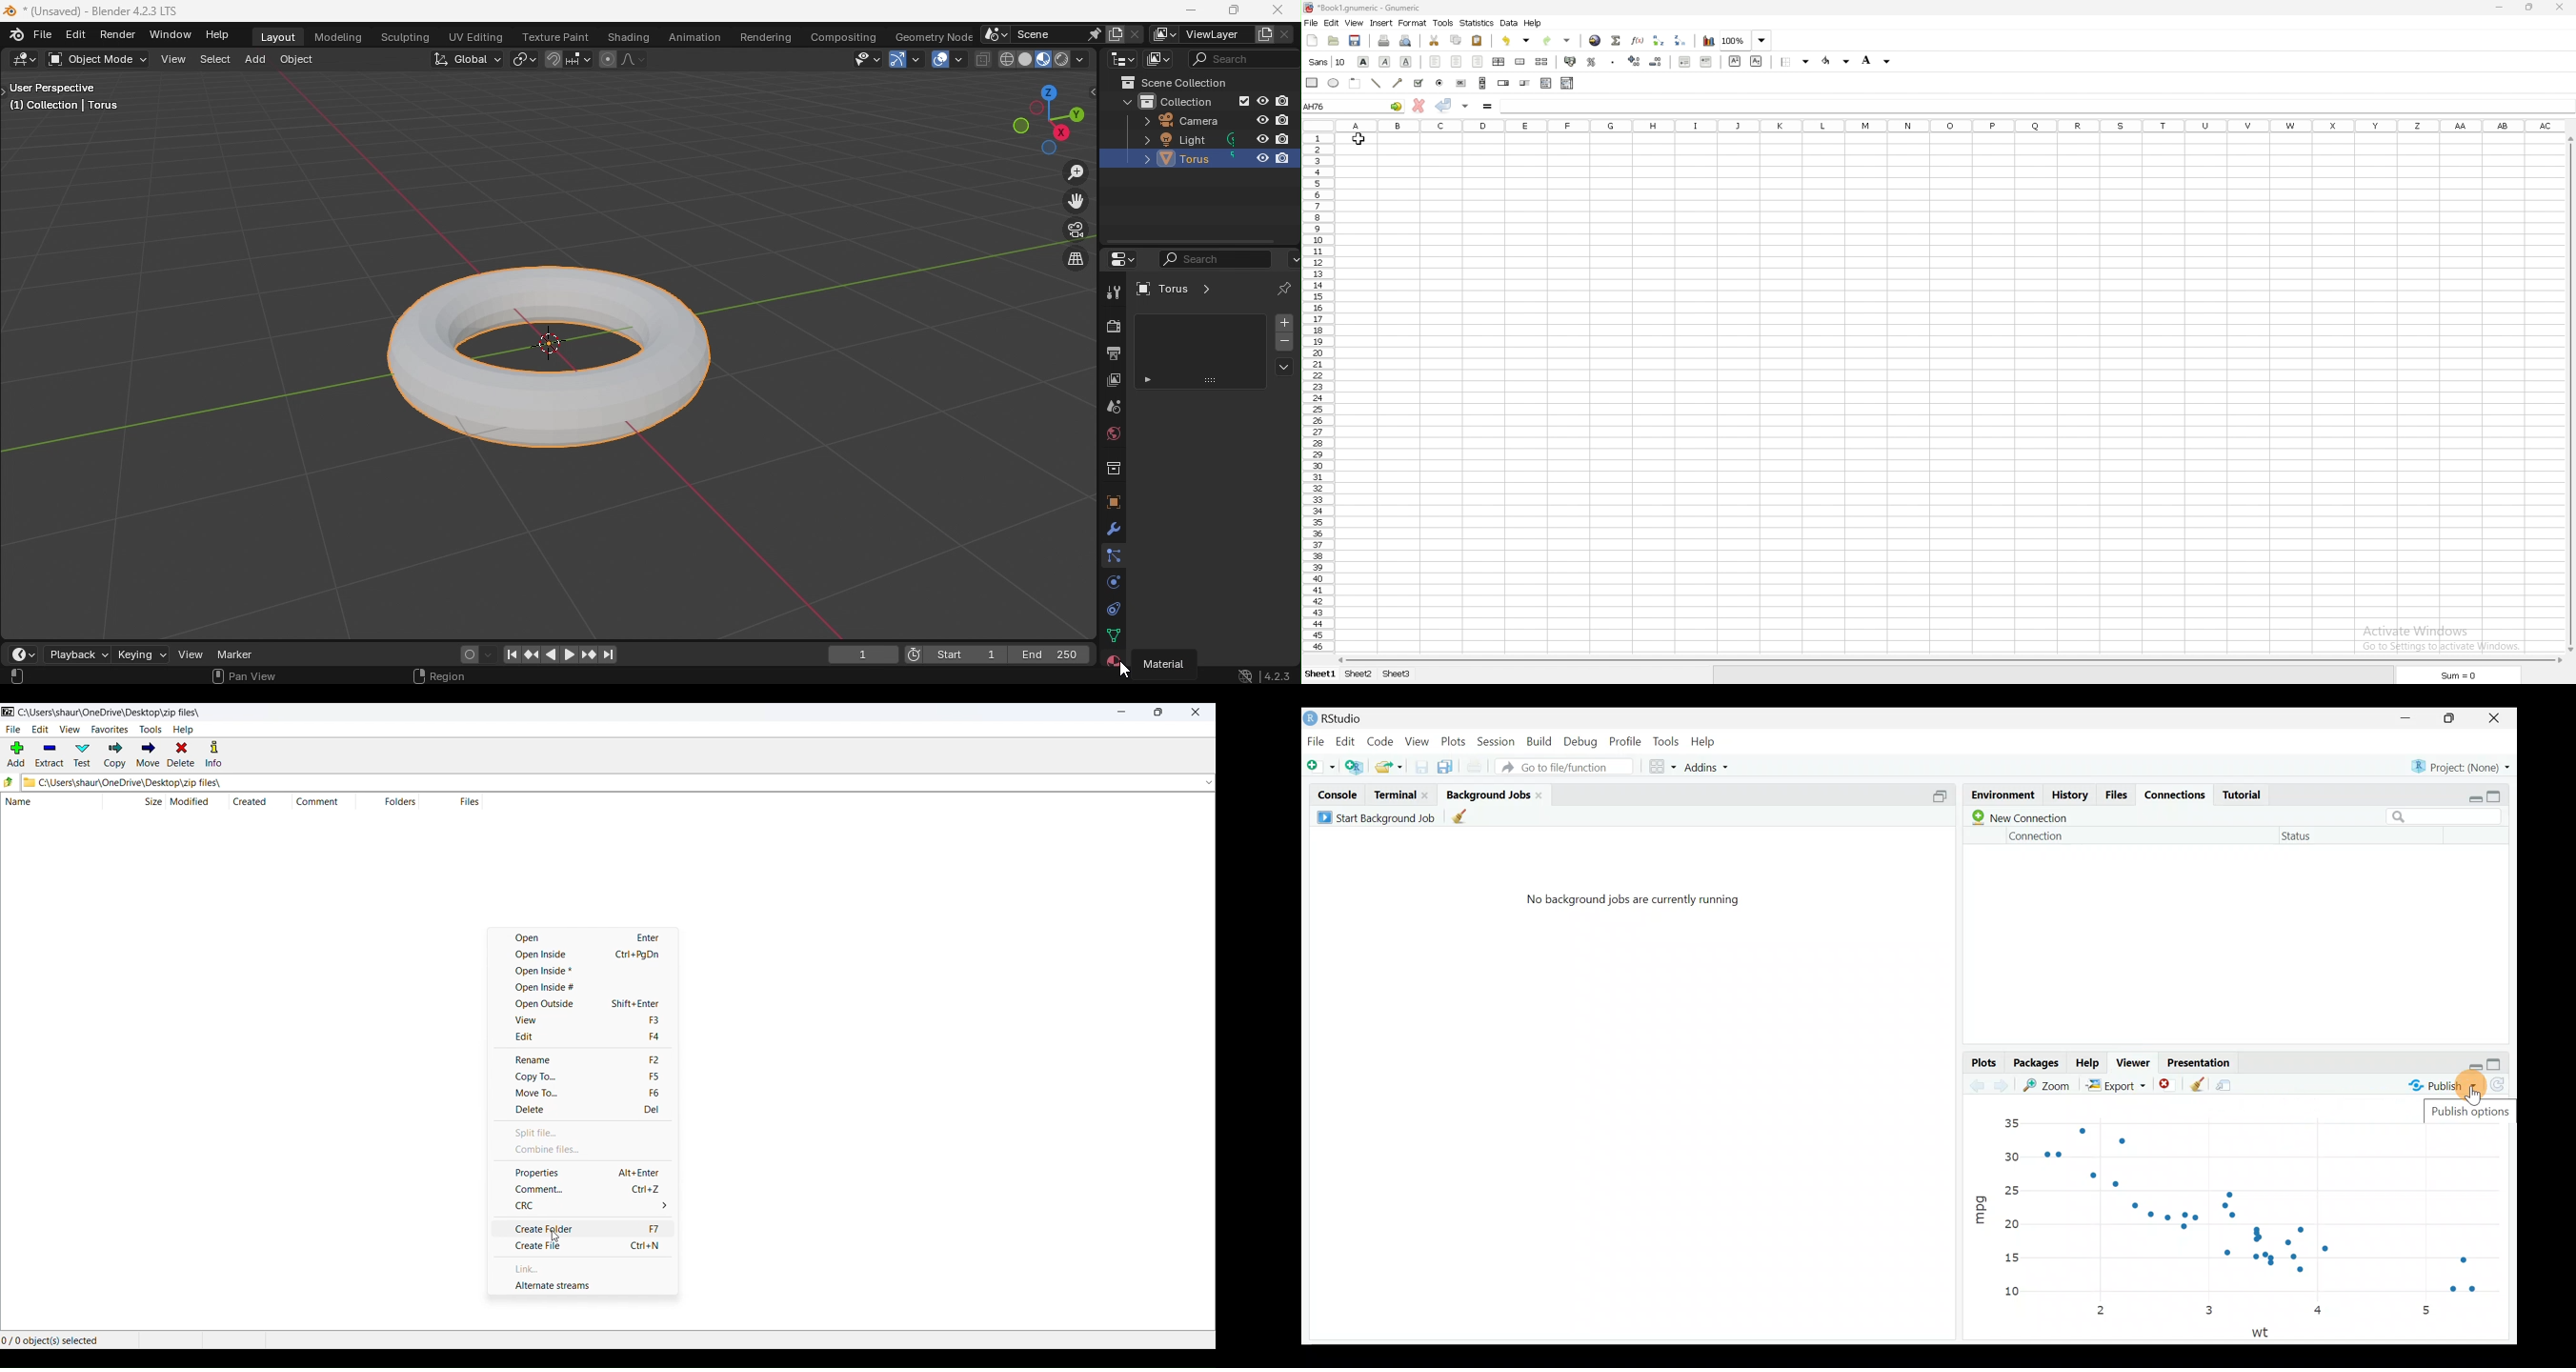  Describe the element at coordinates (933, 34) in the screenshot. I see `Geometry node` at that location.